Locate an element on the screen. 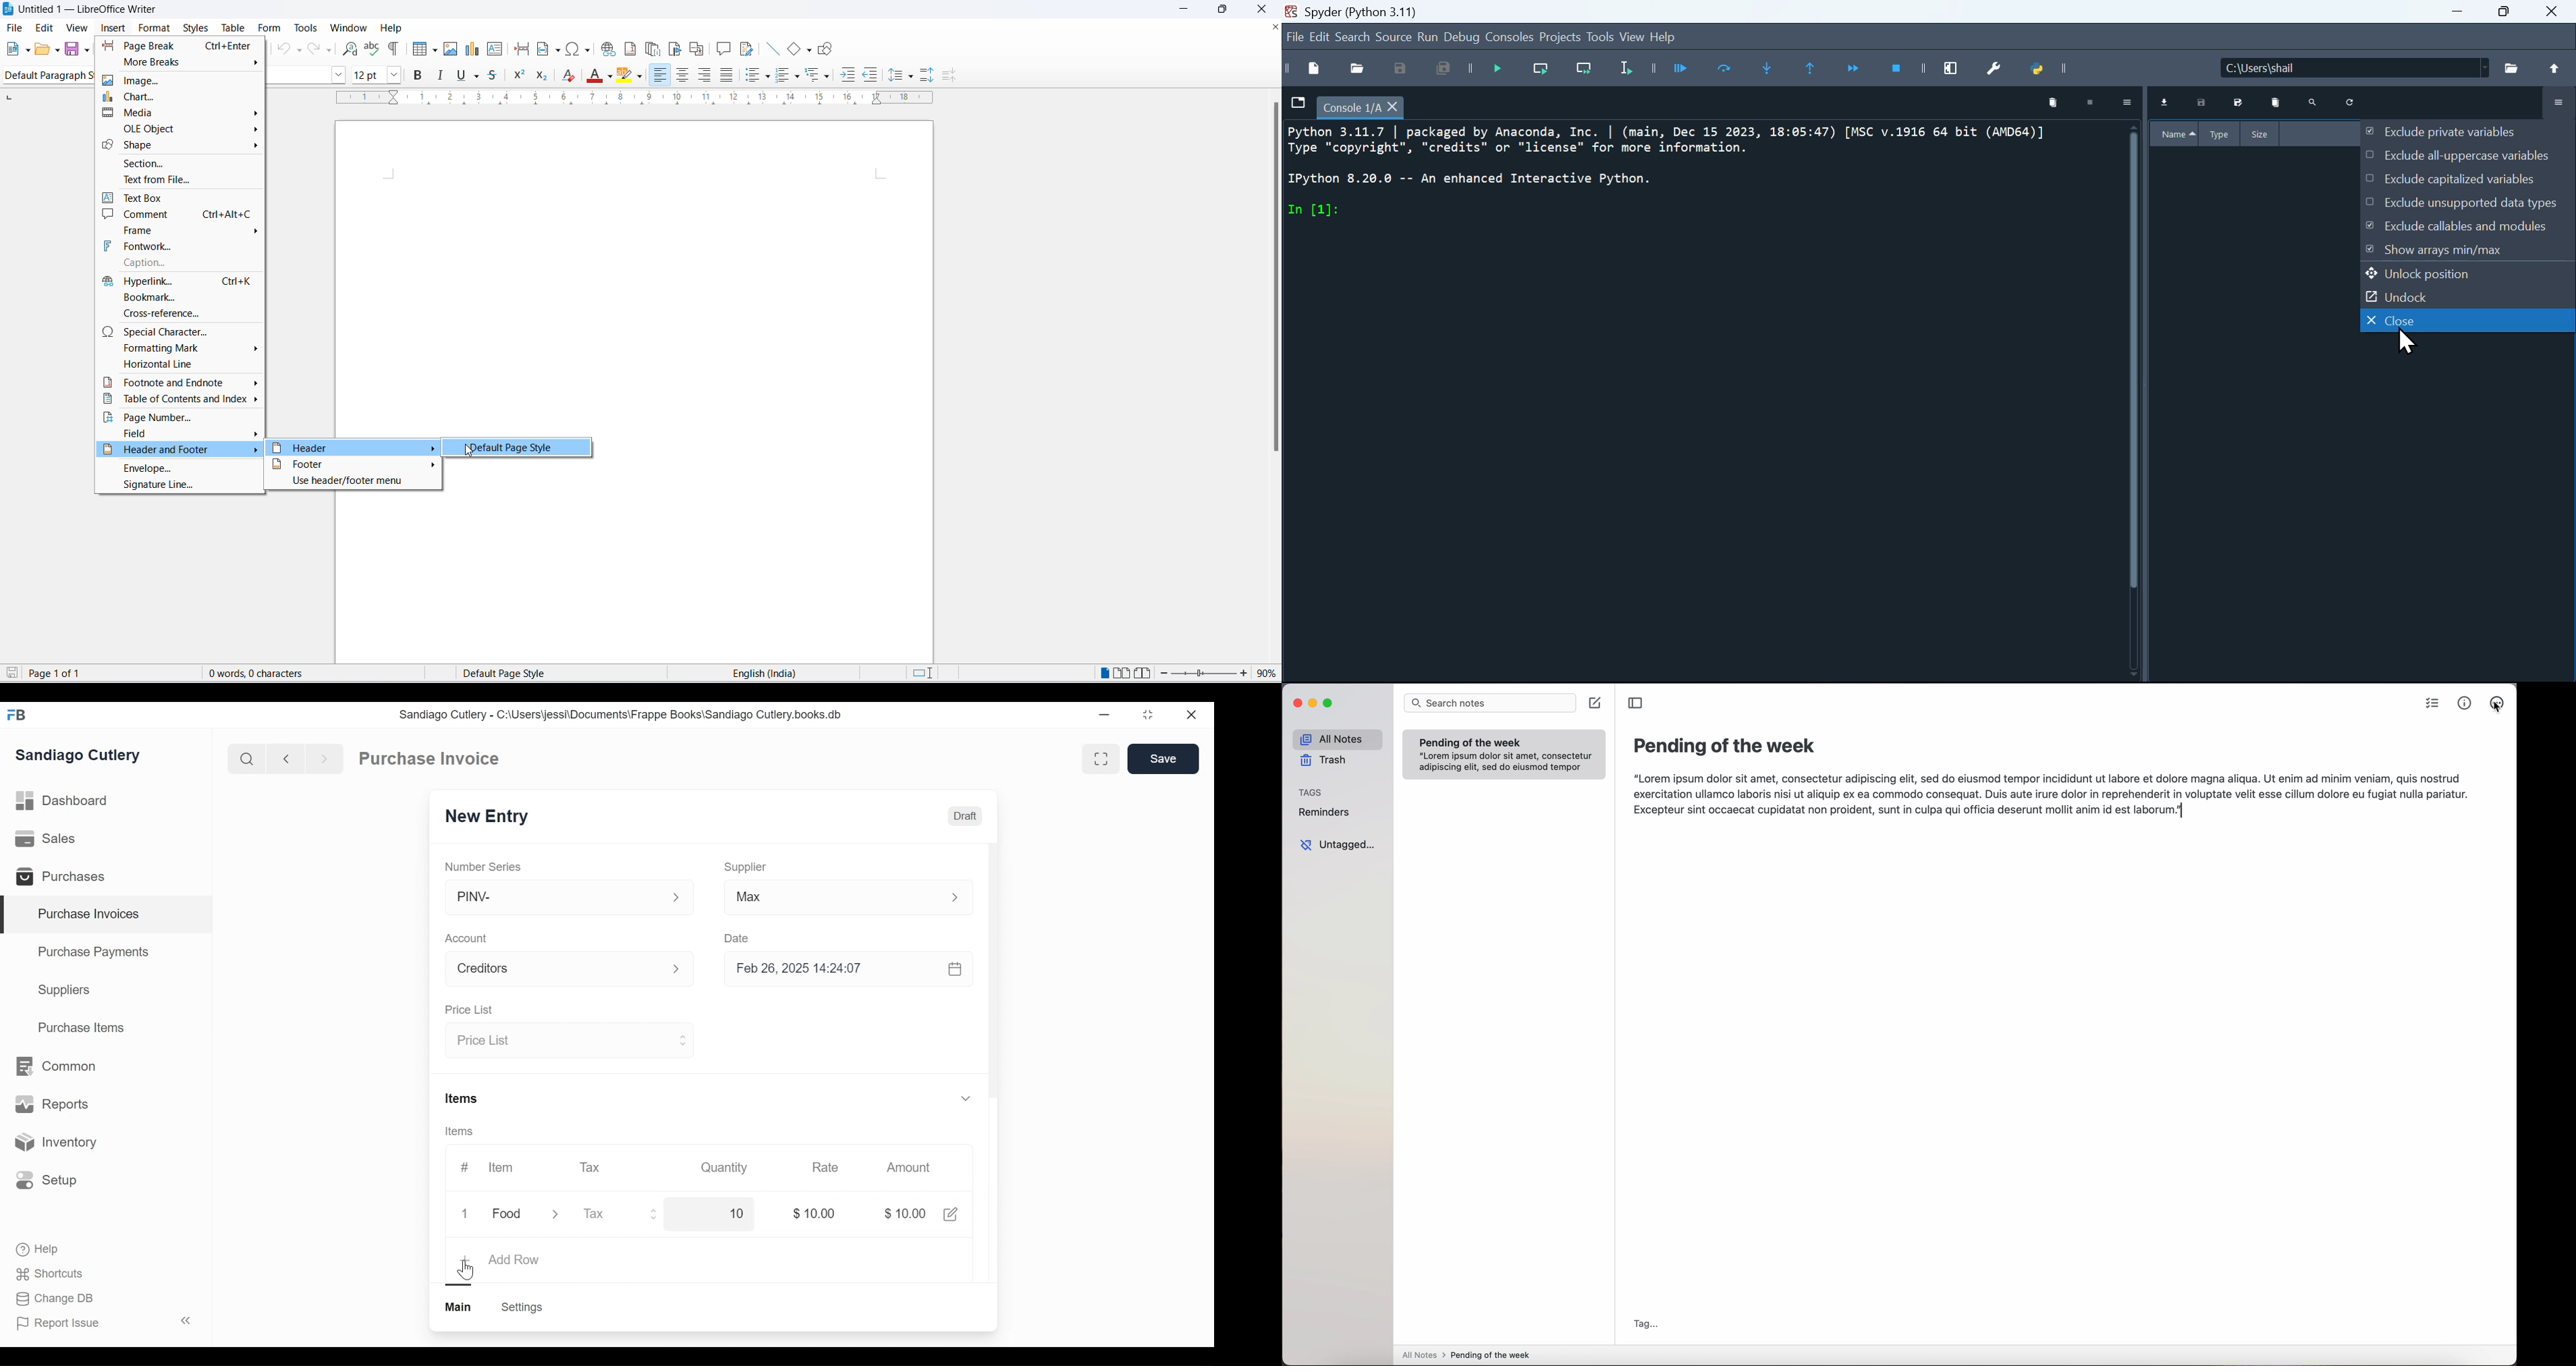 The image size is (2576, 1372). cursor is located at coordinates (470, 450).